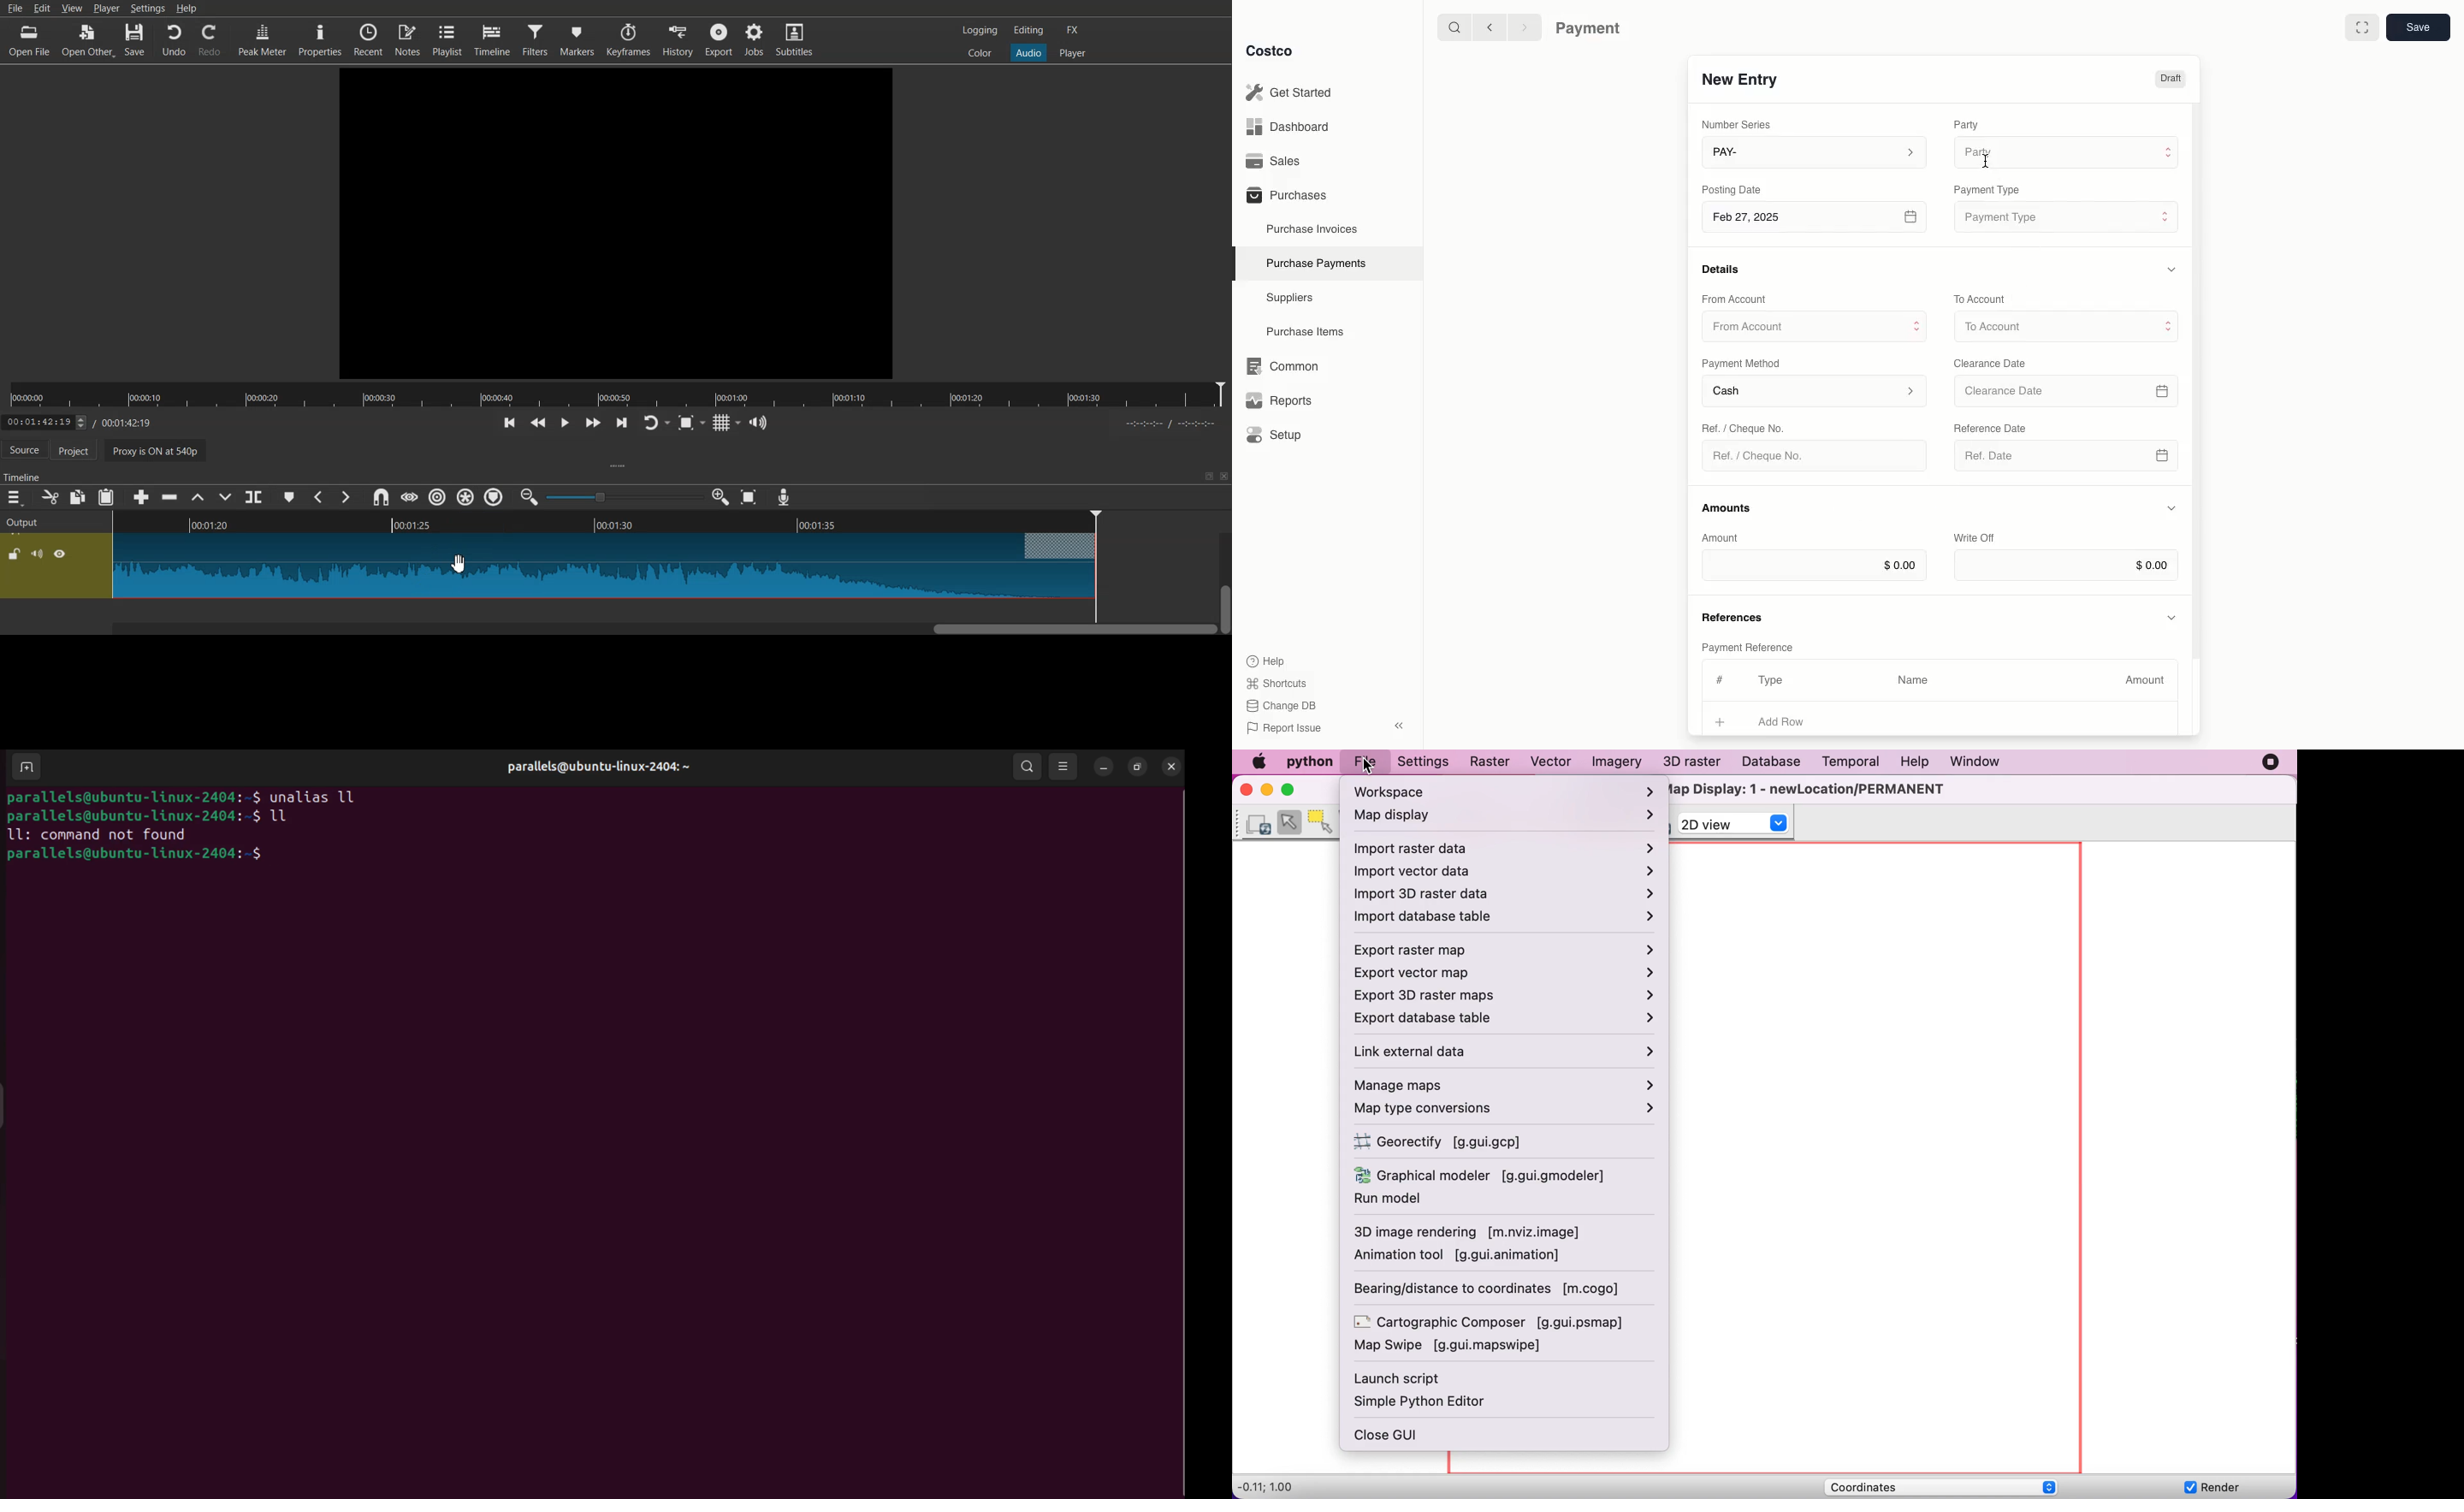  I want to click on Output, so click(55, 520).